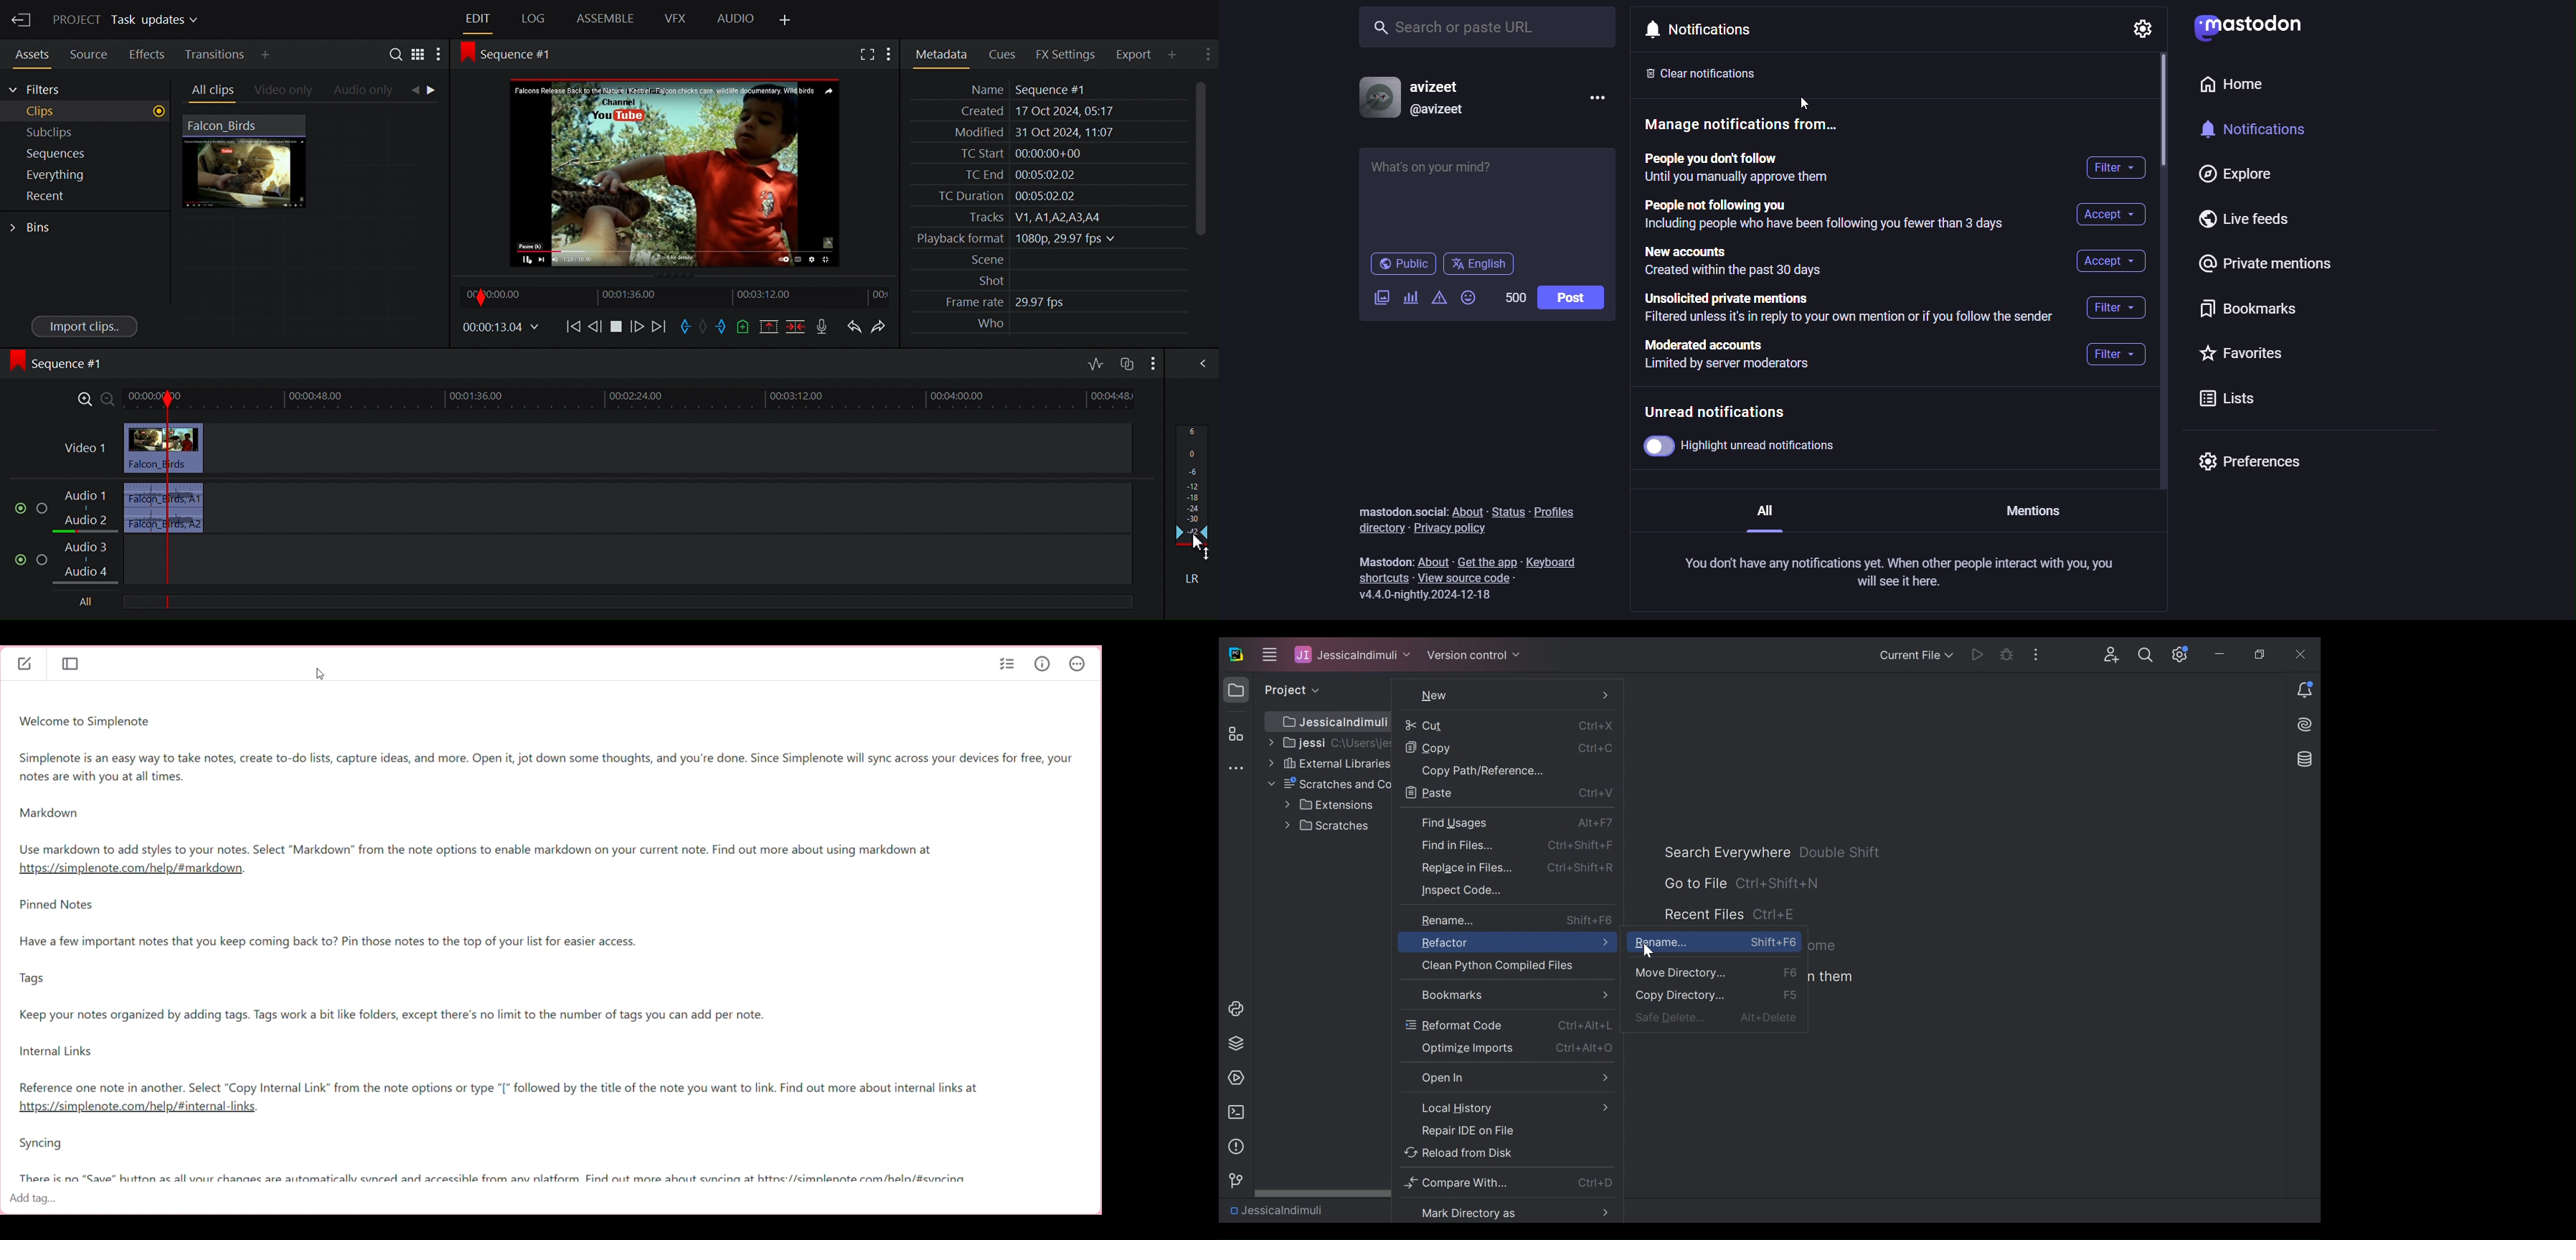 This screenshot has height=1260, width=2576. I want to click on Debug, so click(2007, 654).